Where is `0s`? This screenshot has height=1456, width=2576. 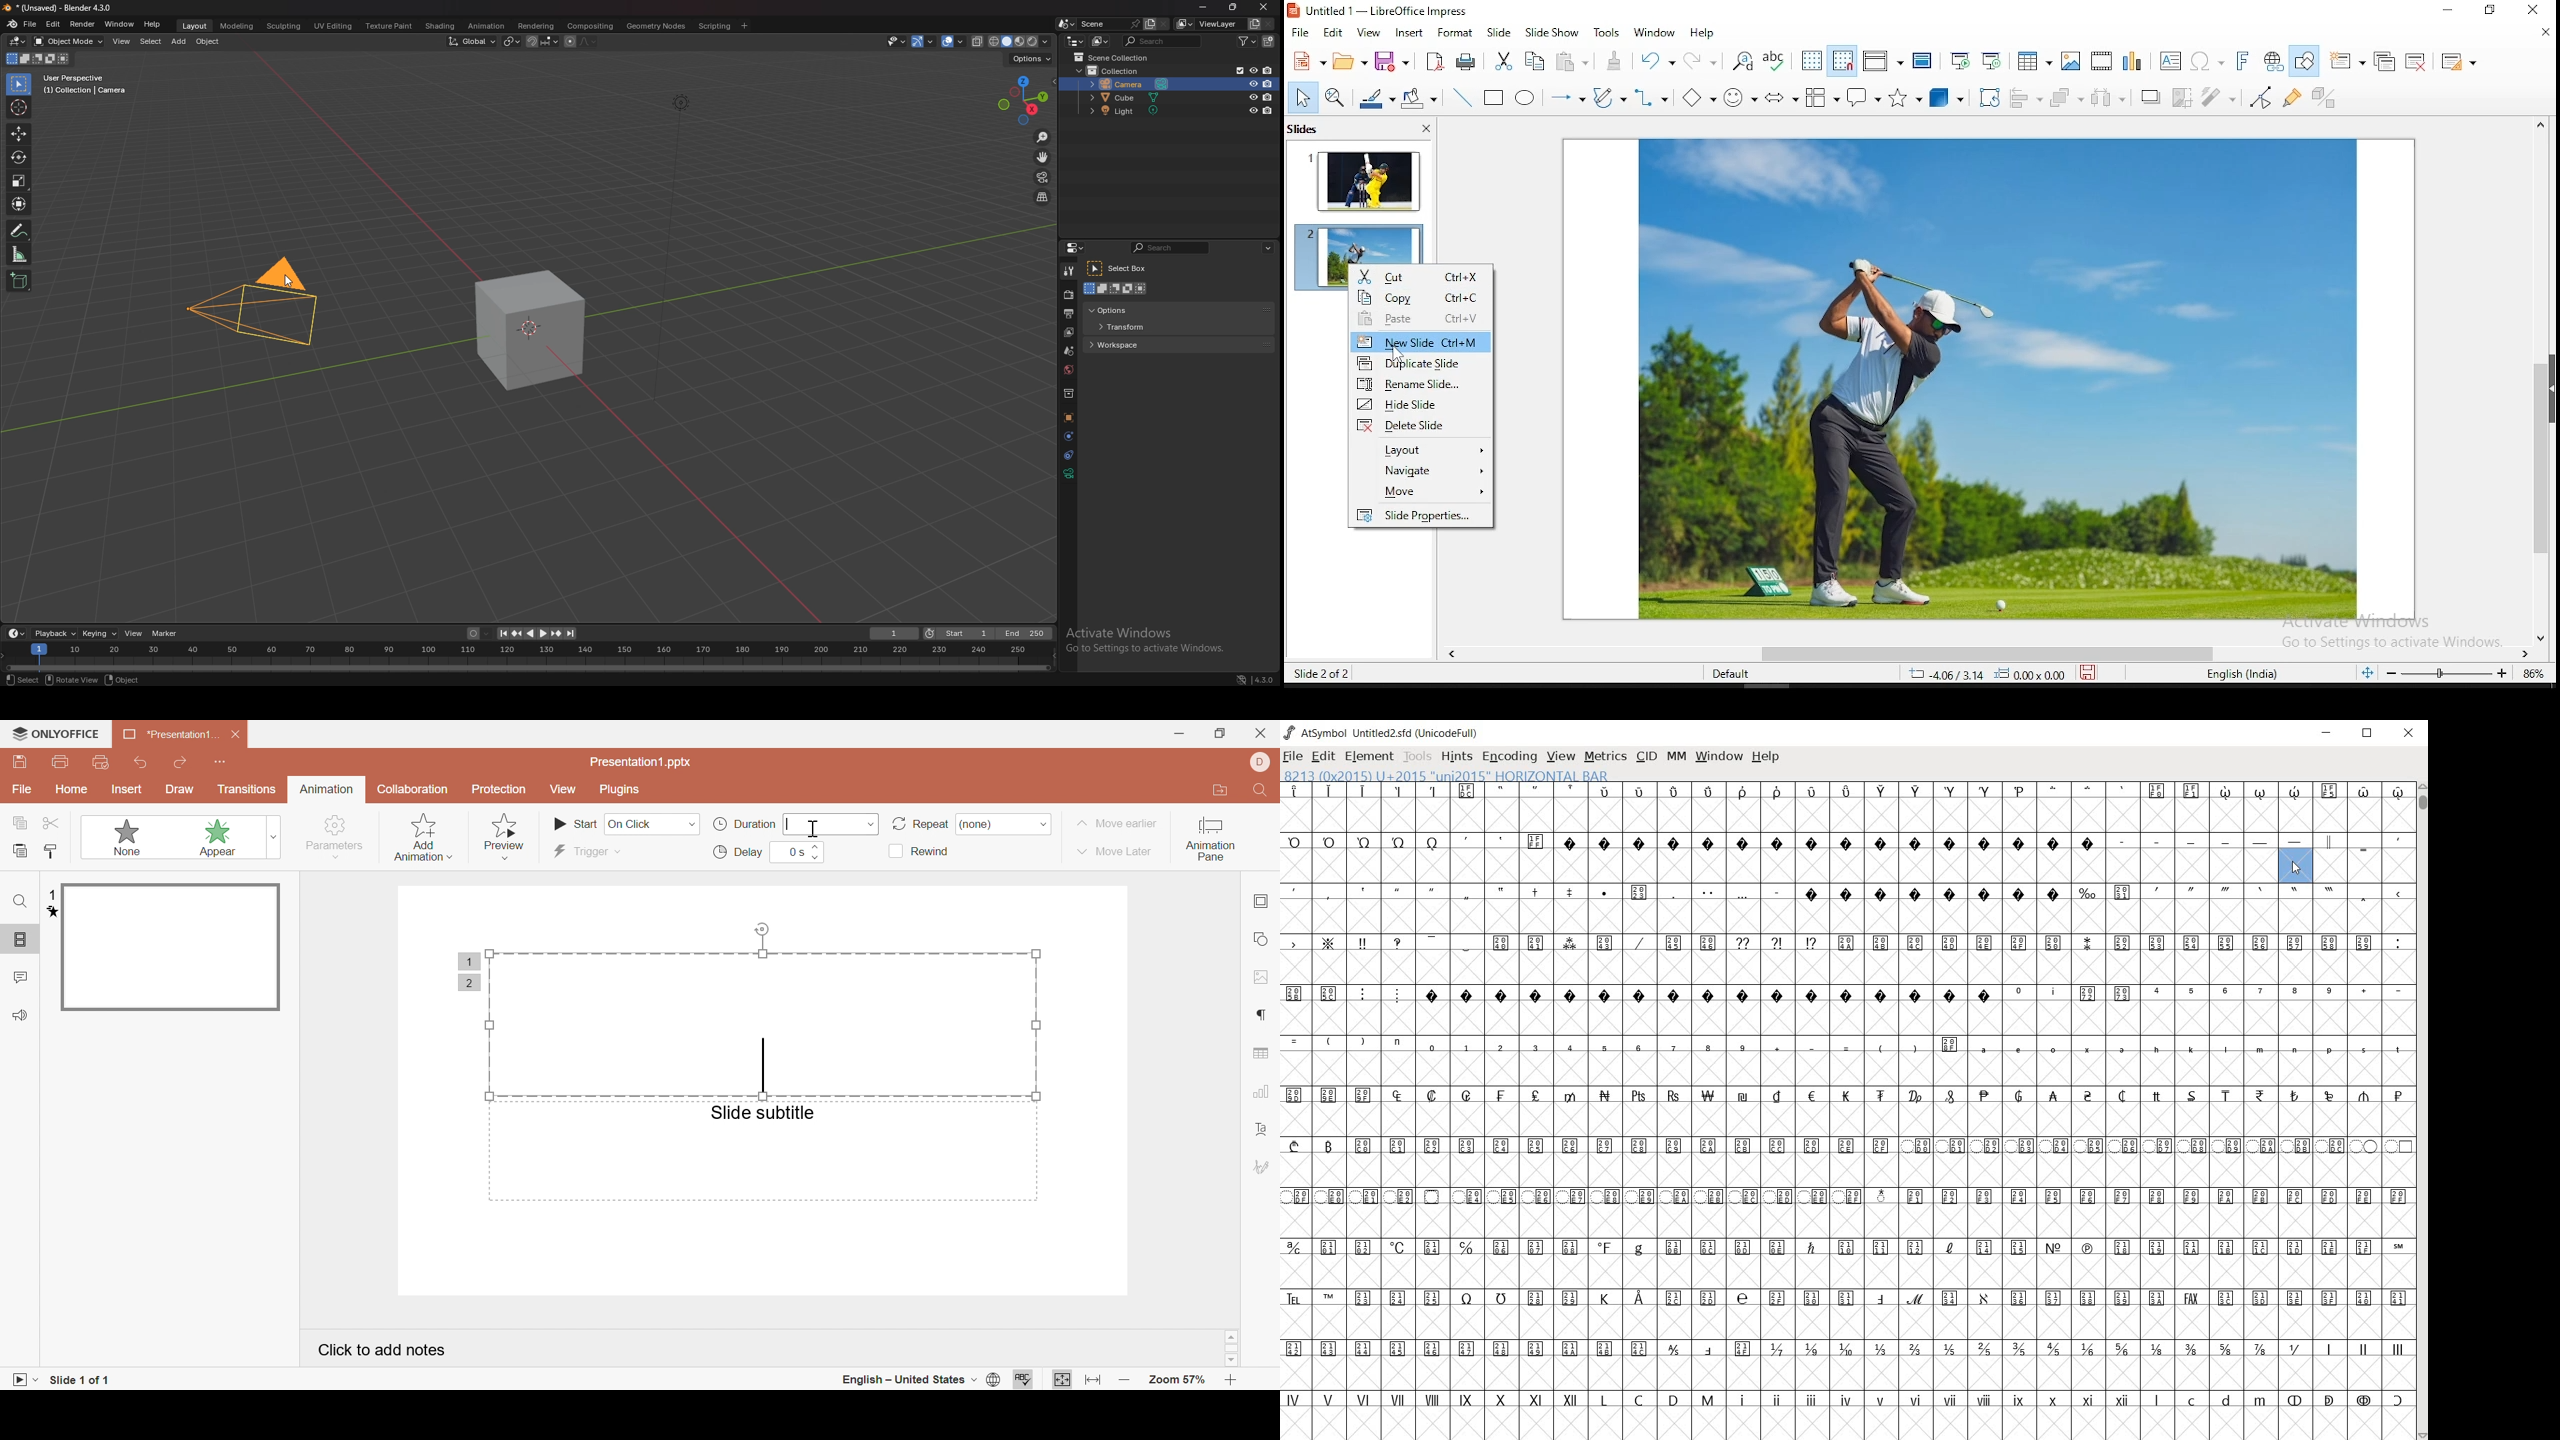
0s is located at coordinates (795, 851).